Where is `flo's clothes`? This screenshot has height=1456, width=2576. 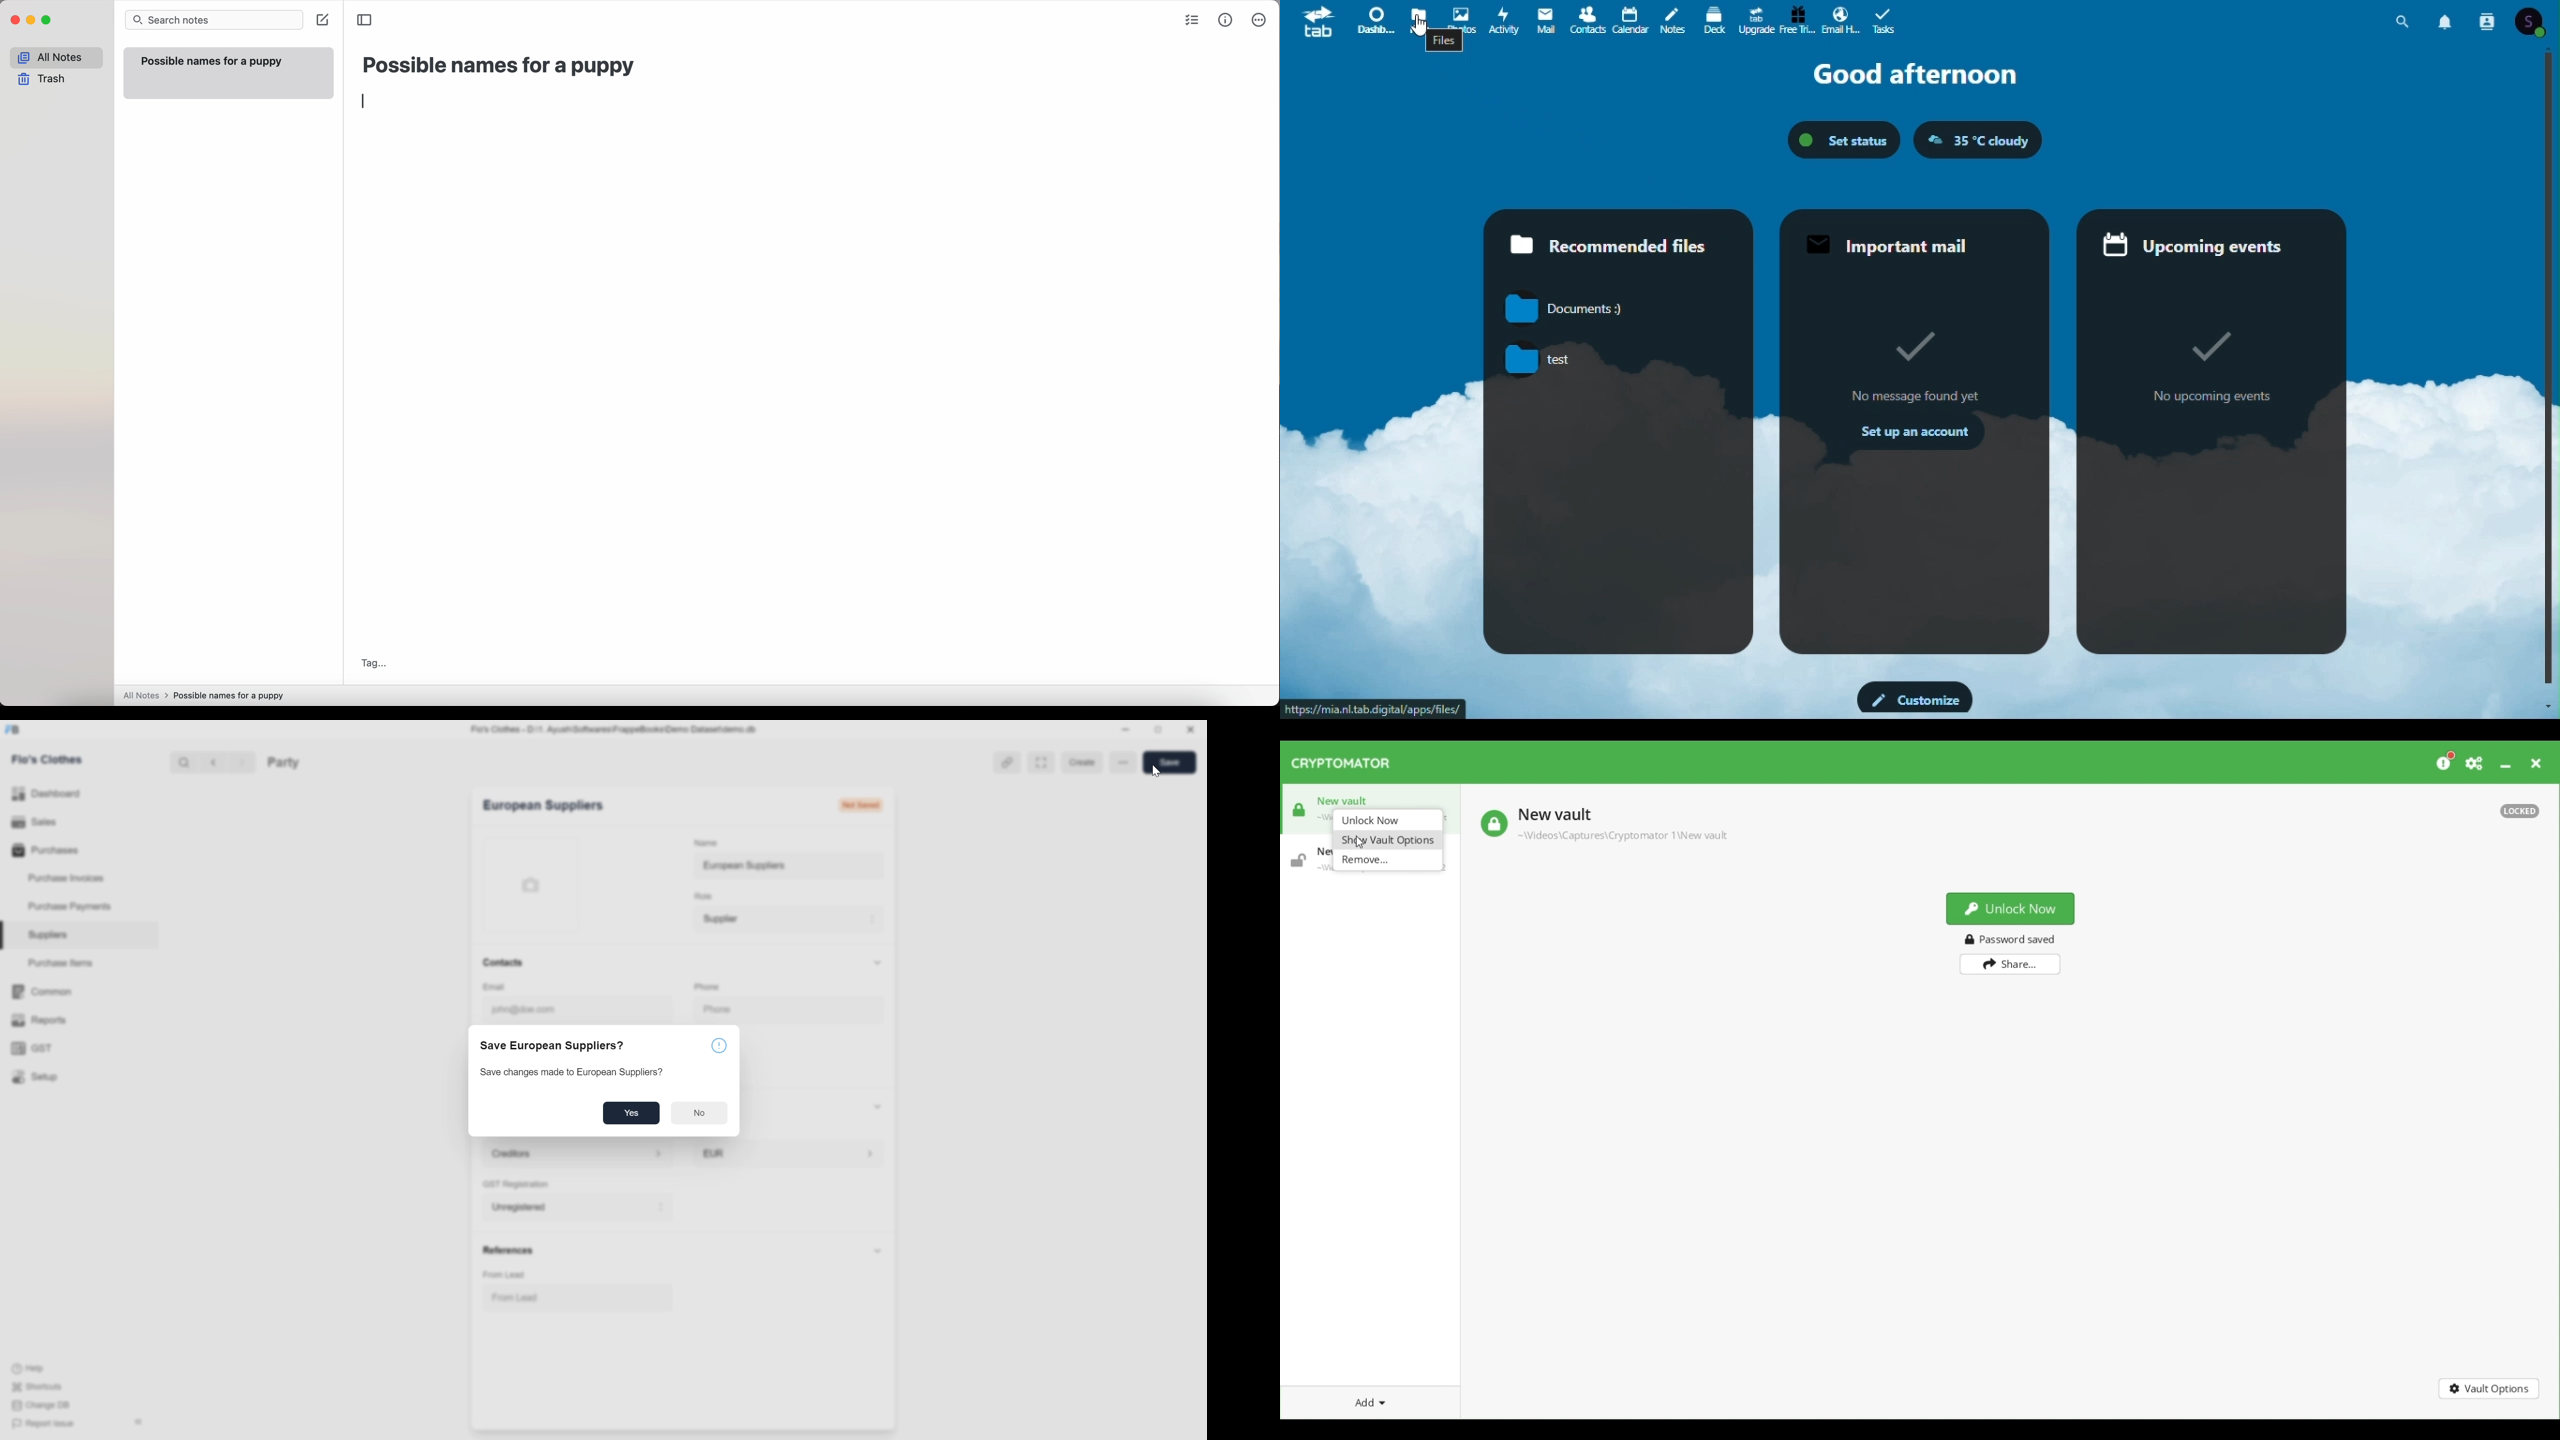 flo's clothes is located at coordinates (48, 759).